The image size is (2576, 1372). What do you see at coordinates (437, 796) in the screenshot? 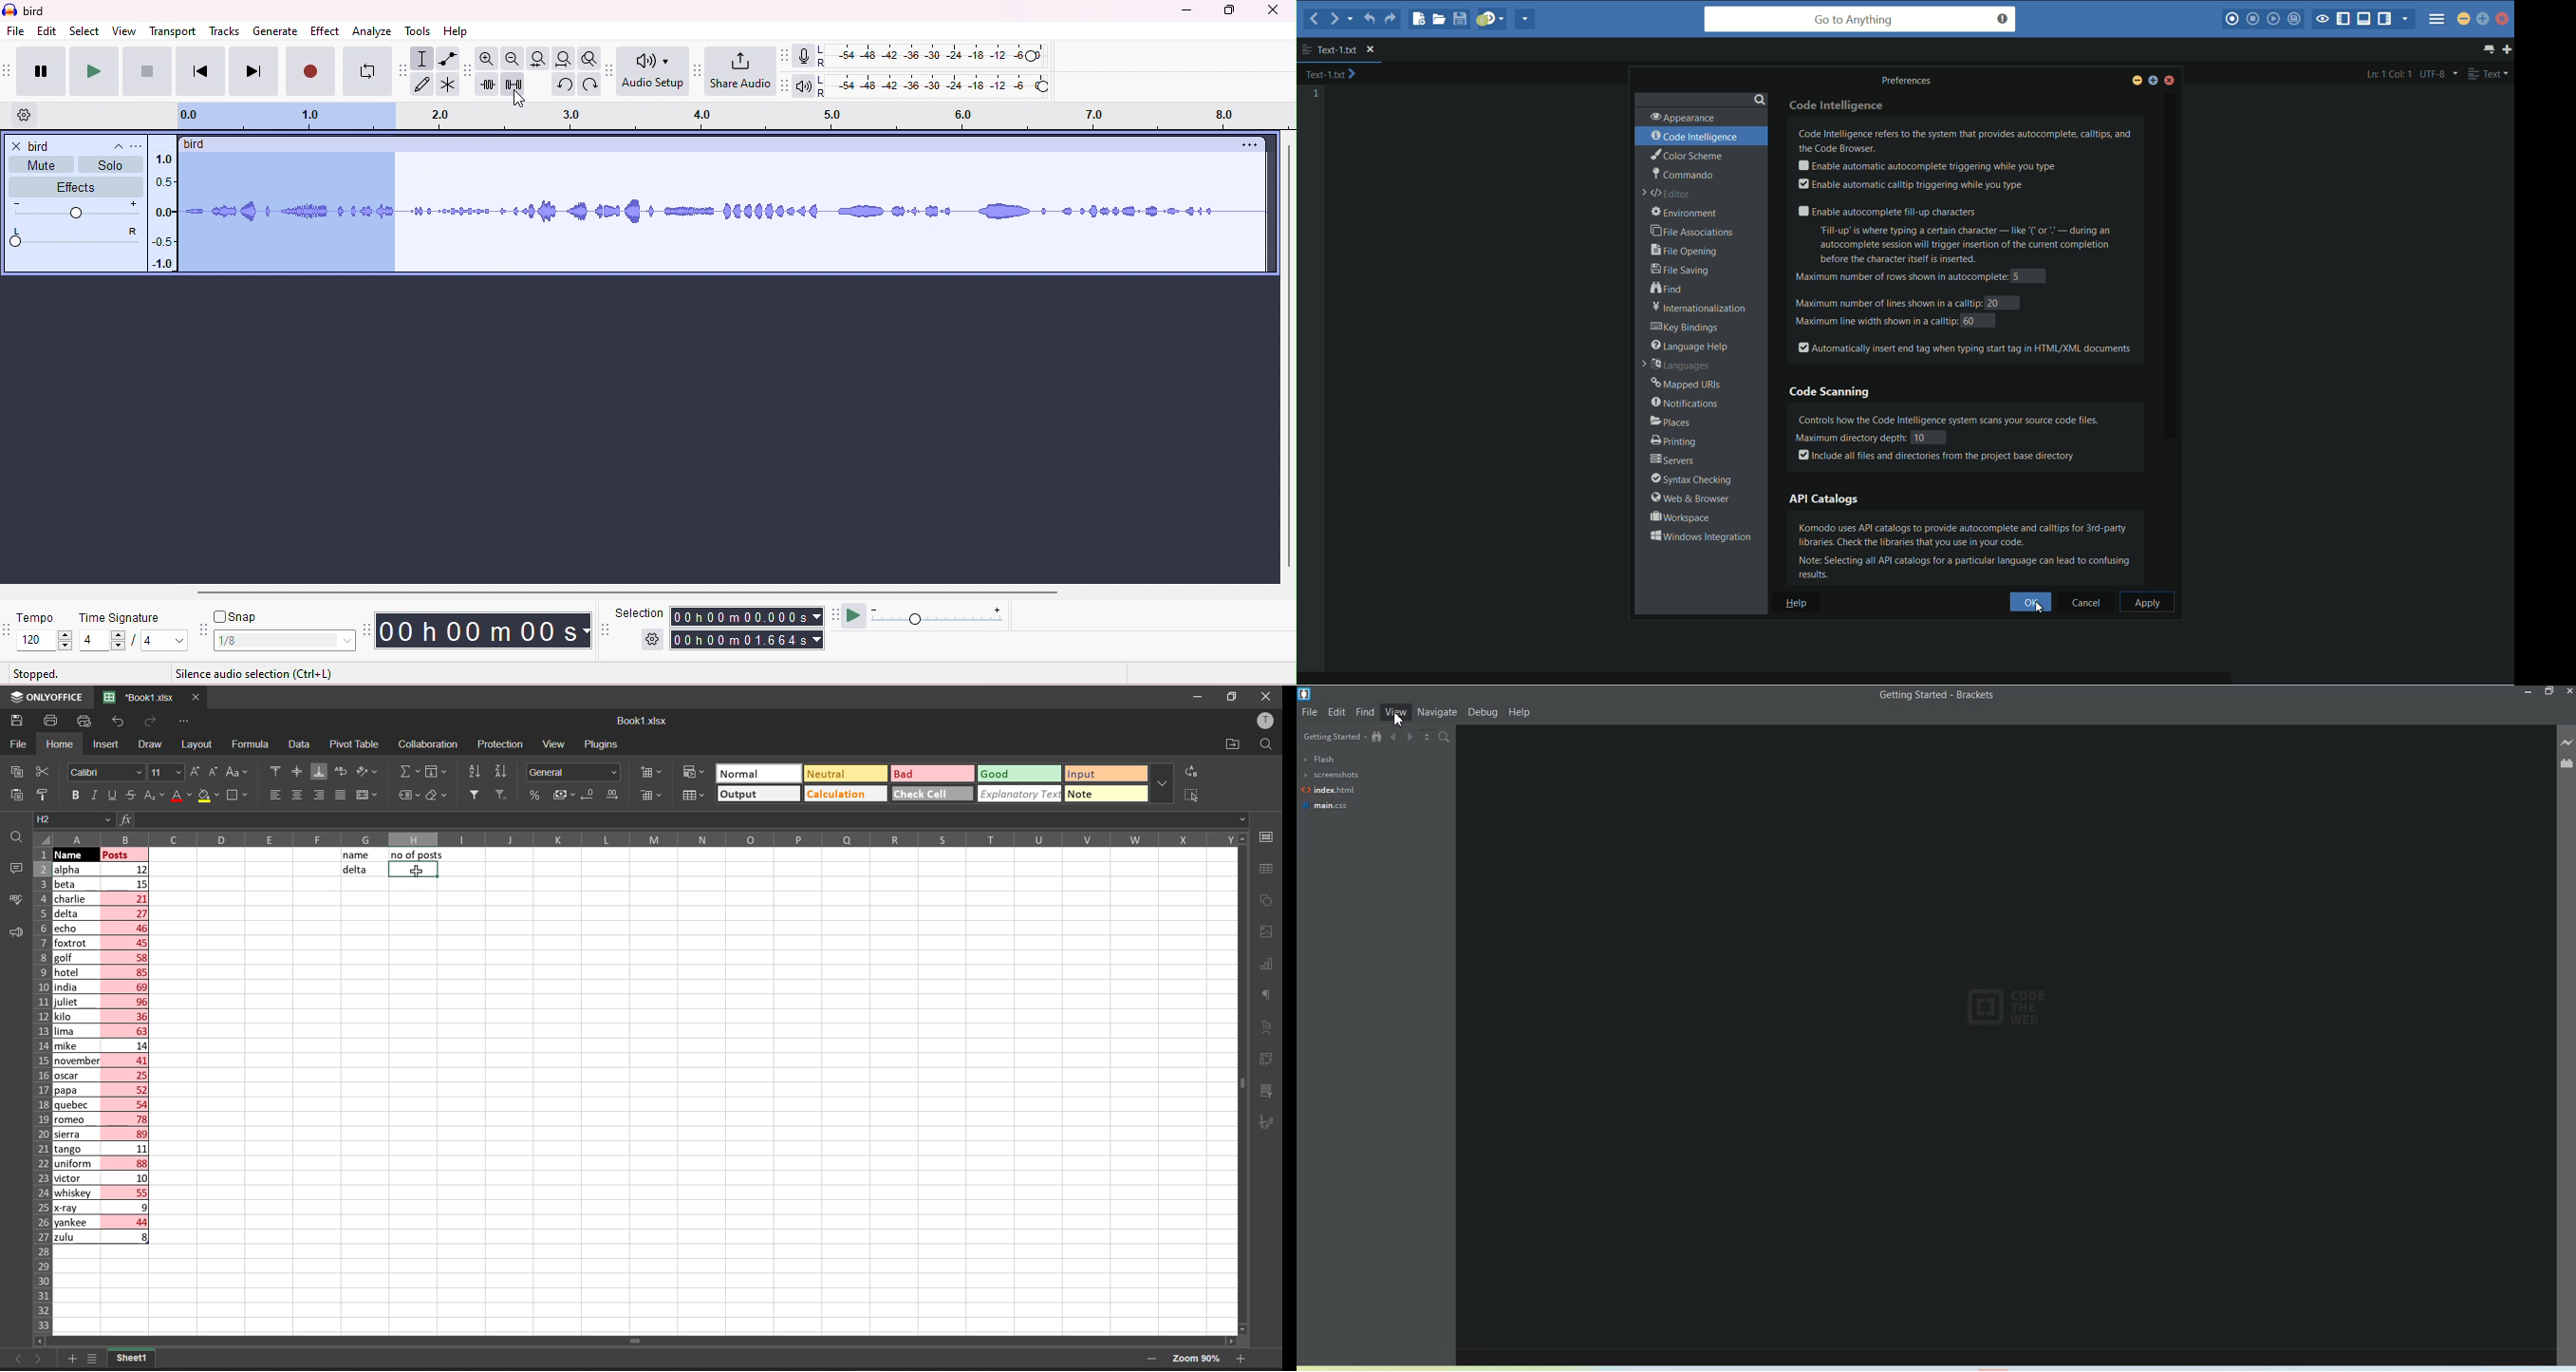
I see `clear` at bounding box center [437, 796].